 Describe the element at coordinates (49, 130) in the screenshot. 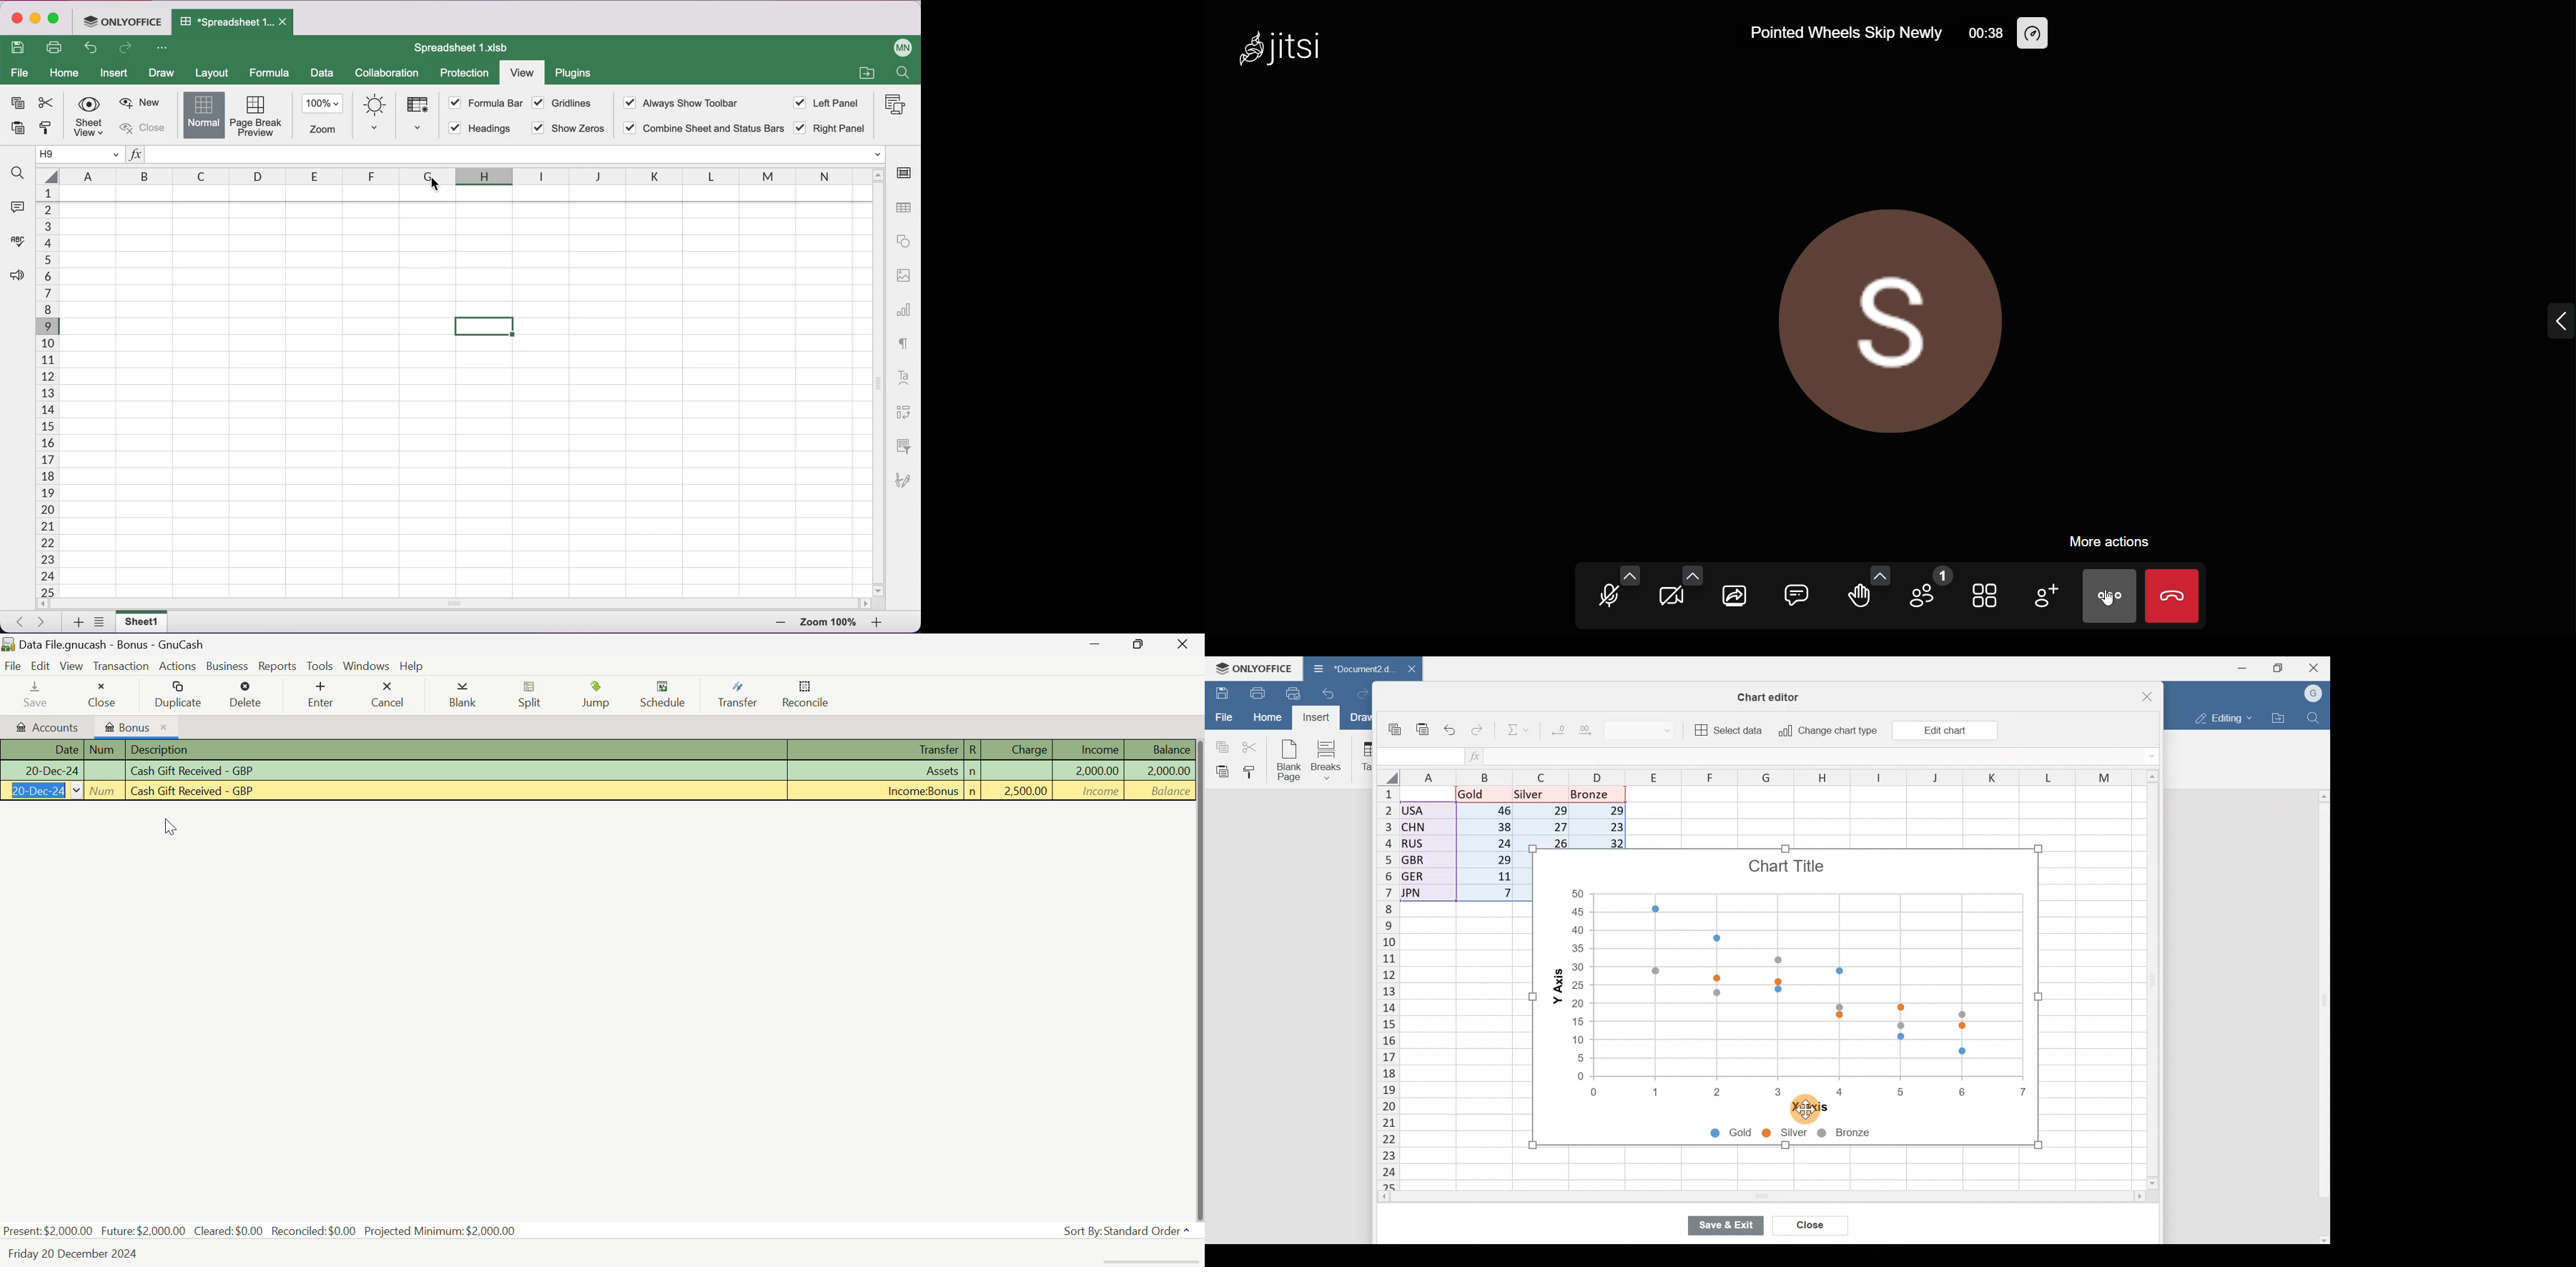

I see `copy style` at that location.